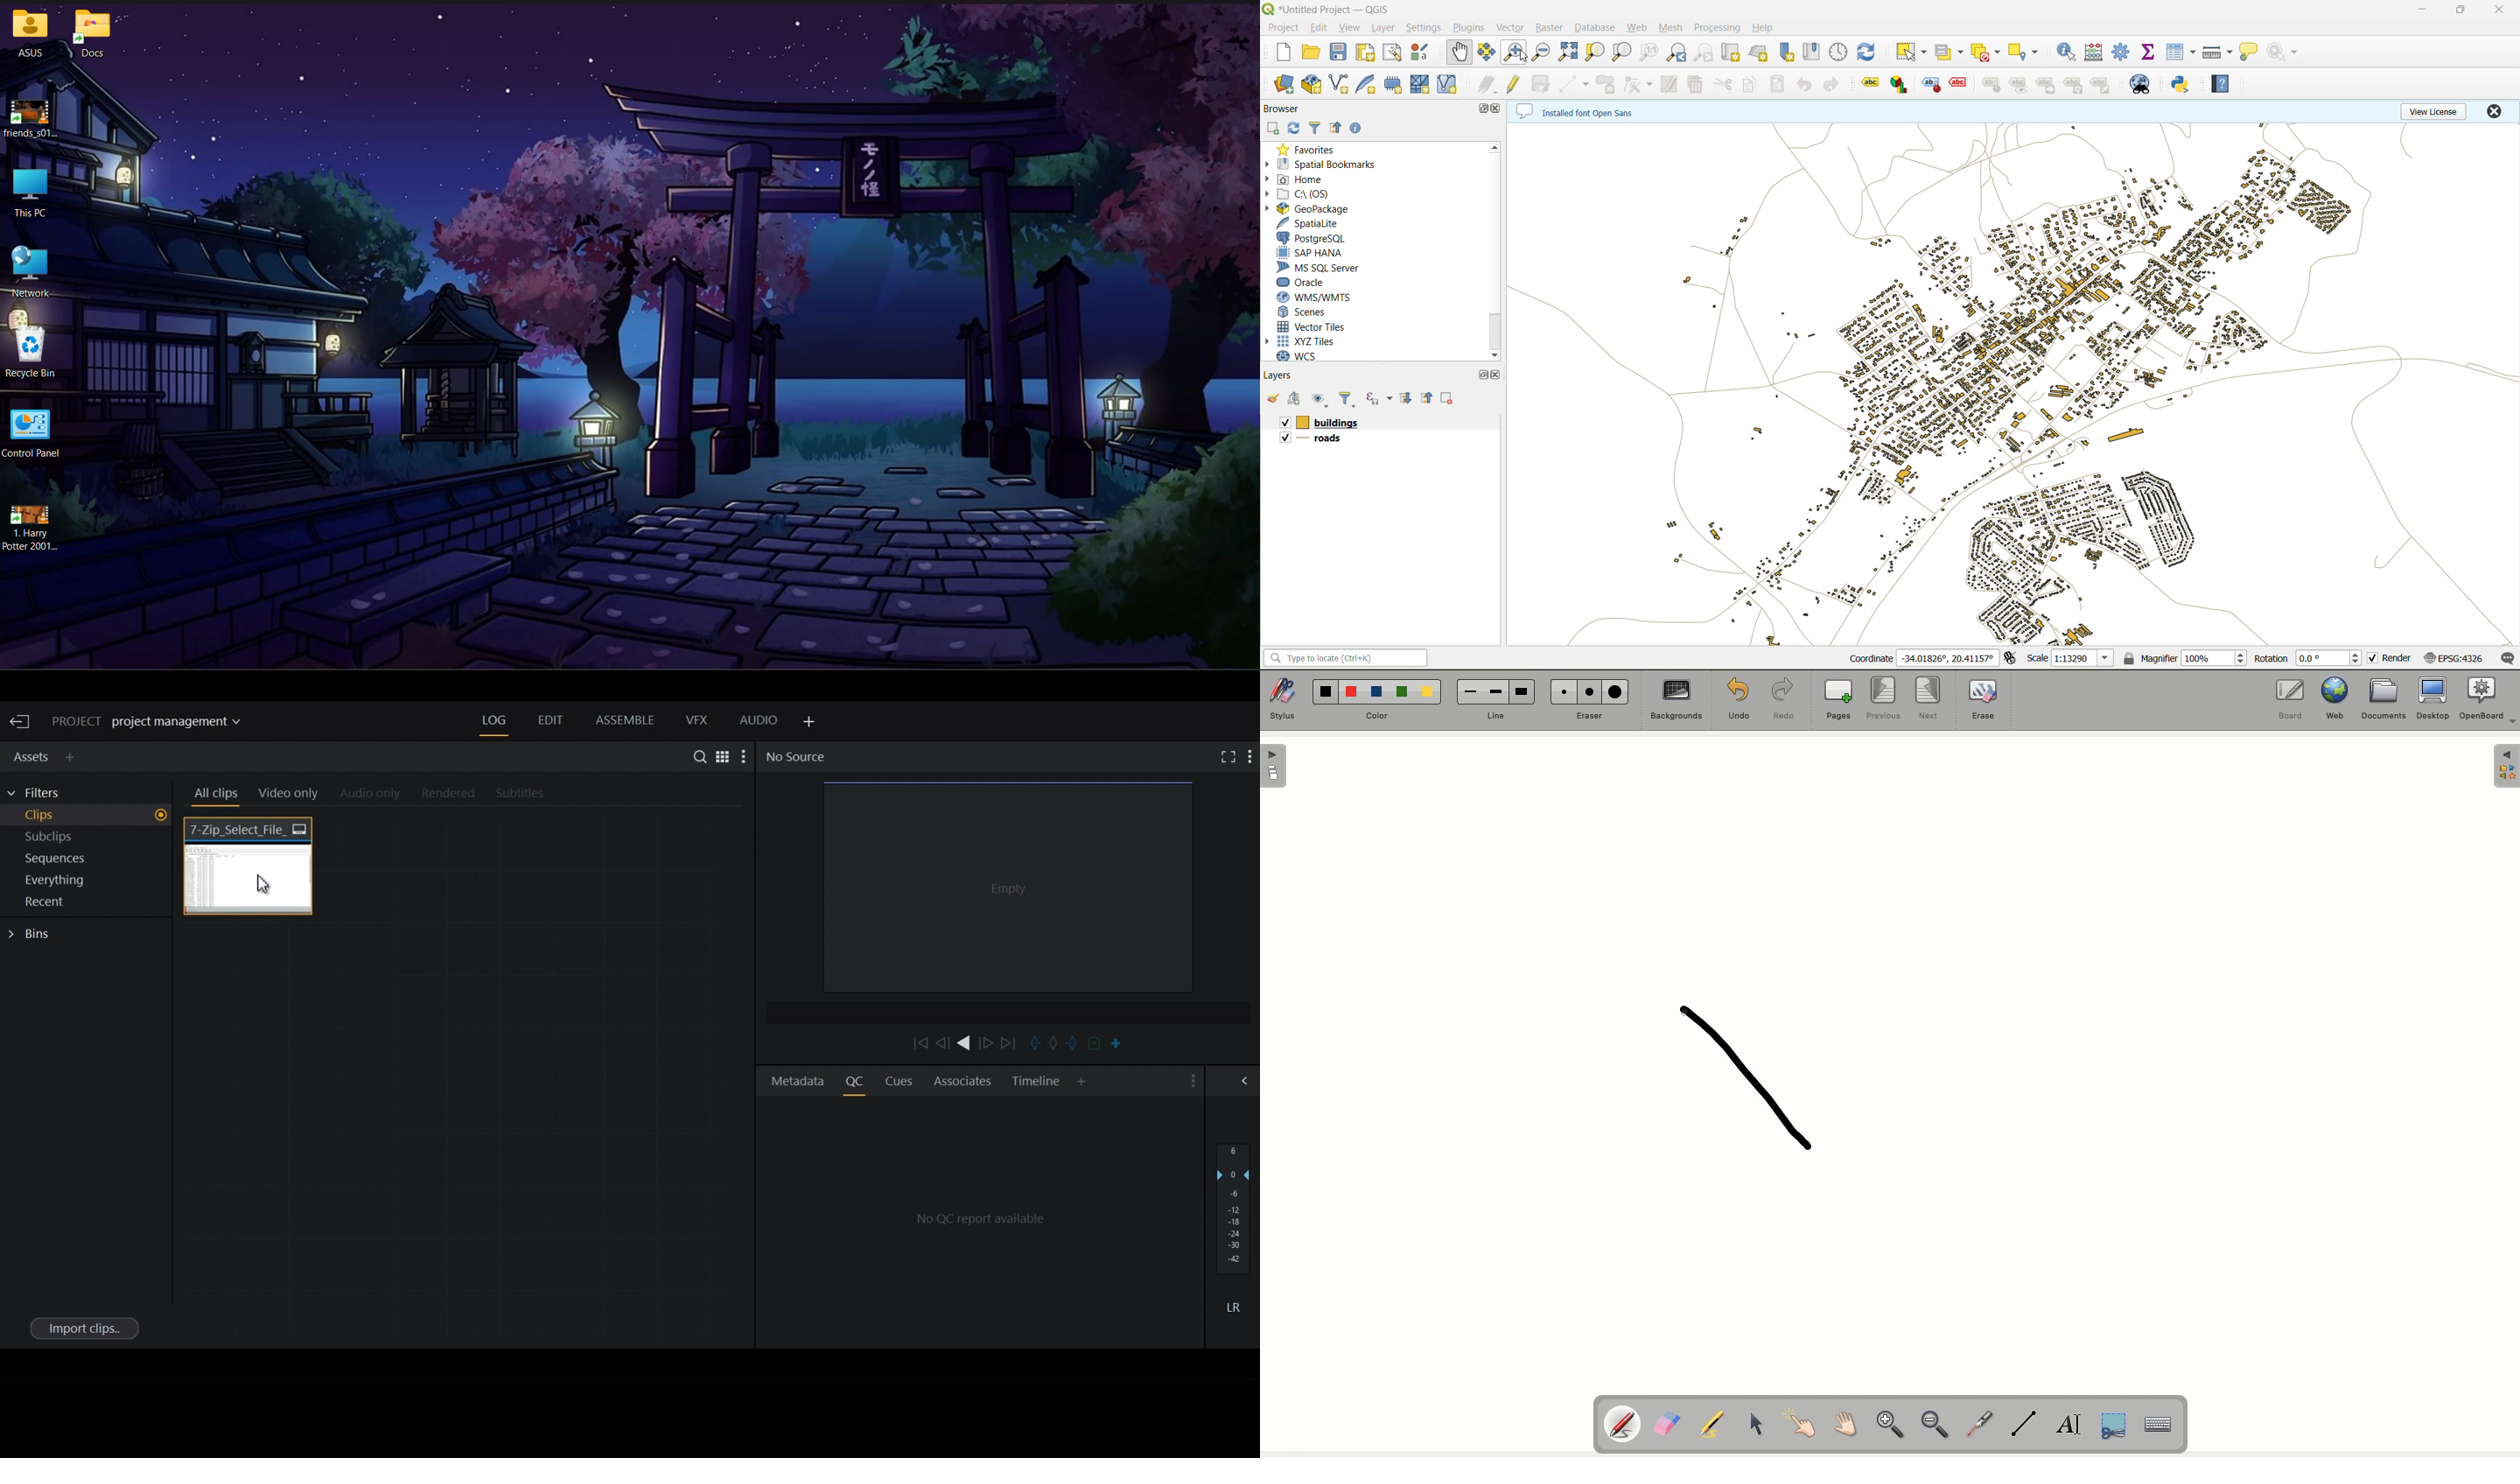  Describe the element at coordinates (1325, 165) in the screenshot. I see `spatial bookmarks` at that location.